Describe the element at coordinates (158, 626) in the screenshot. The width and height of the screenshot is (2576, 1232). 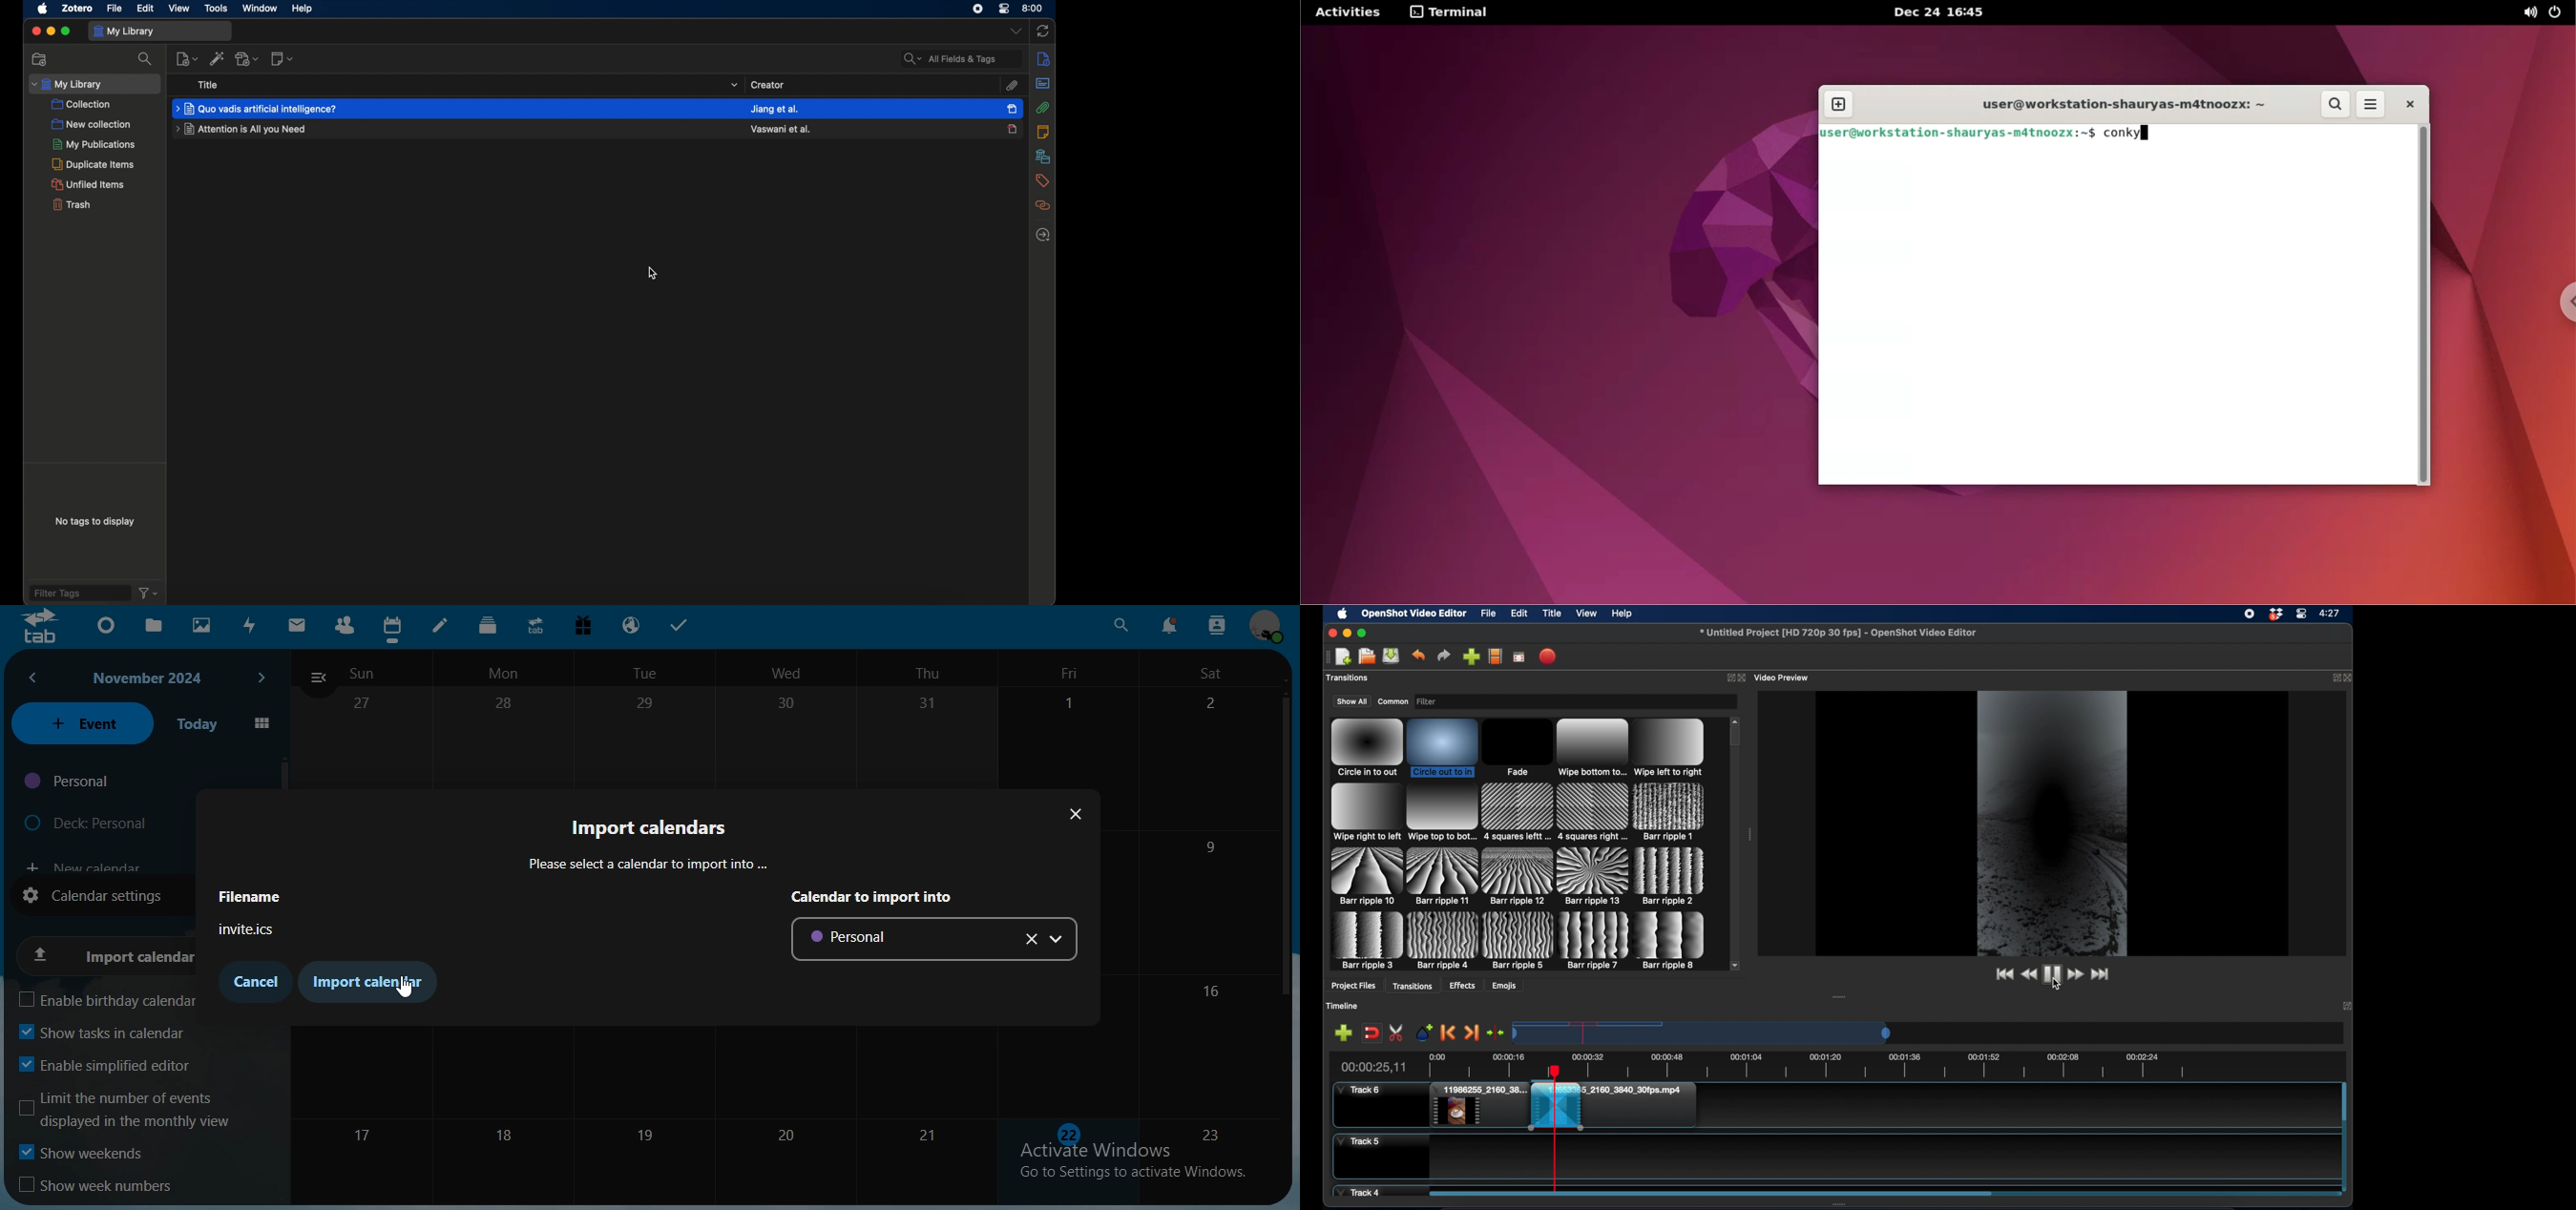
I see `files` at that location.